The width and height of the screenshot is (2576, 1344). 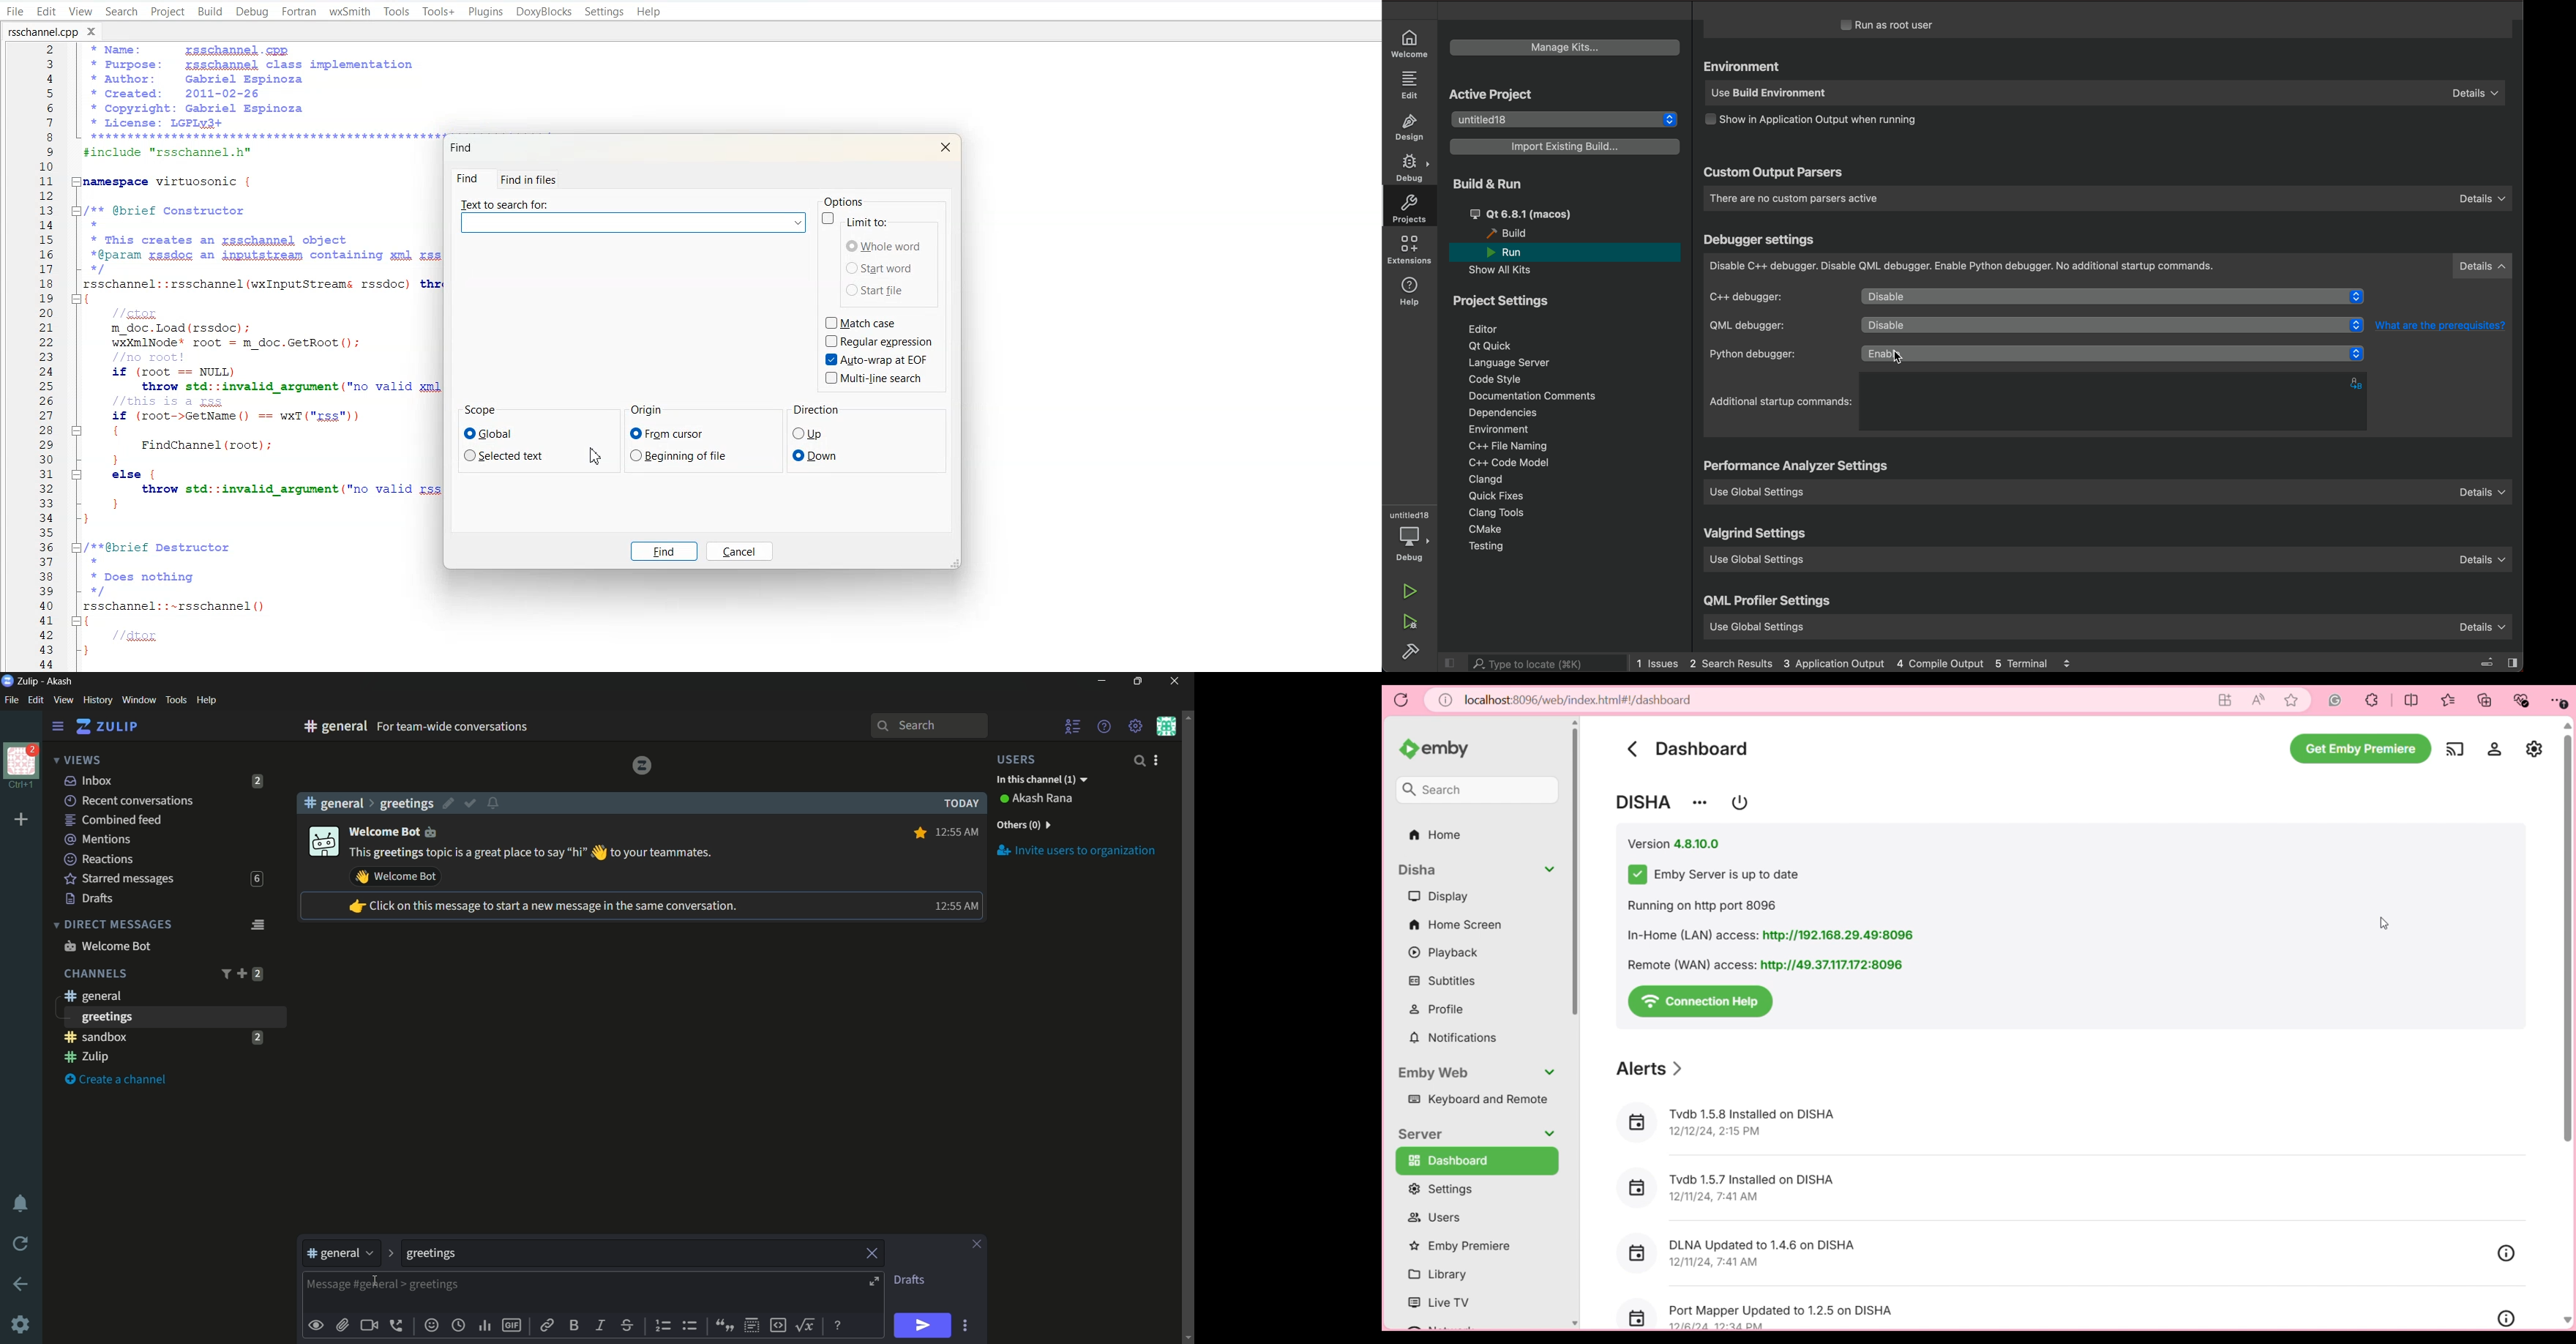 I want to click on Direction, so click(x=816, y=411).